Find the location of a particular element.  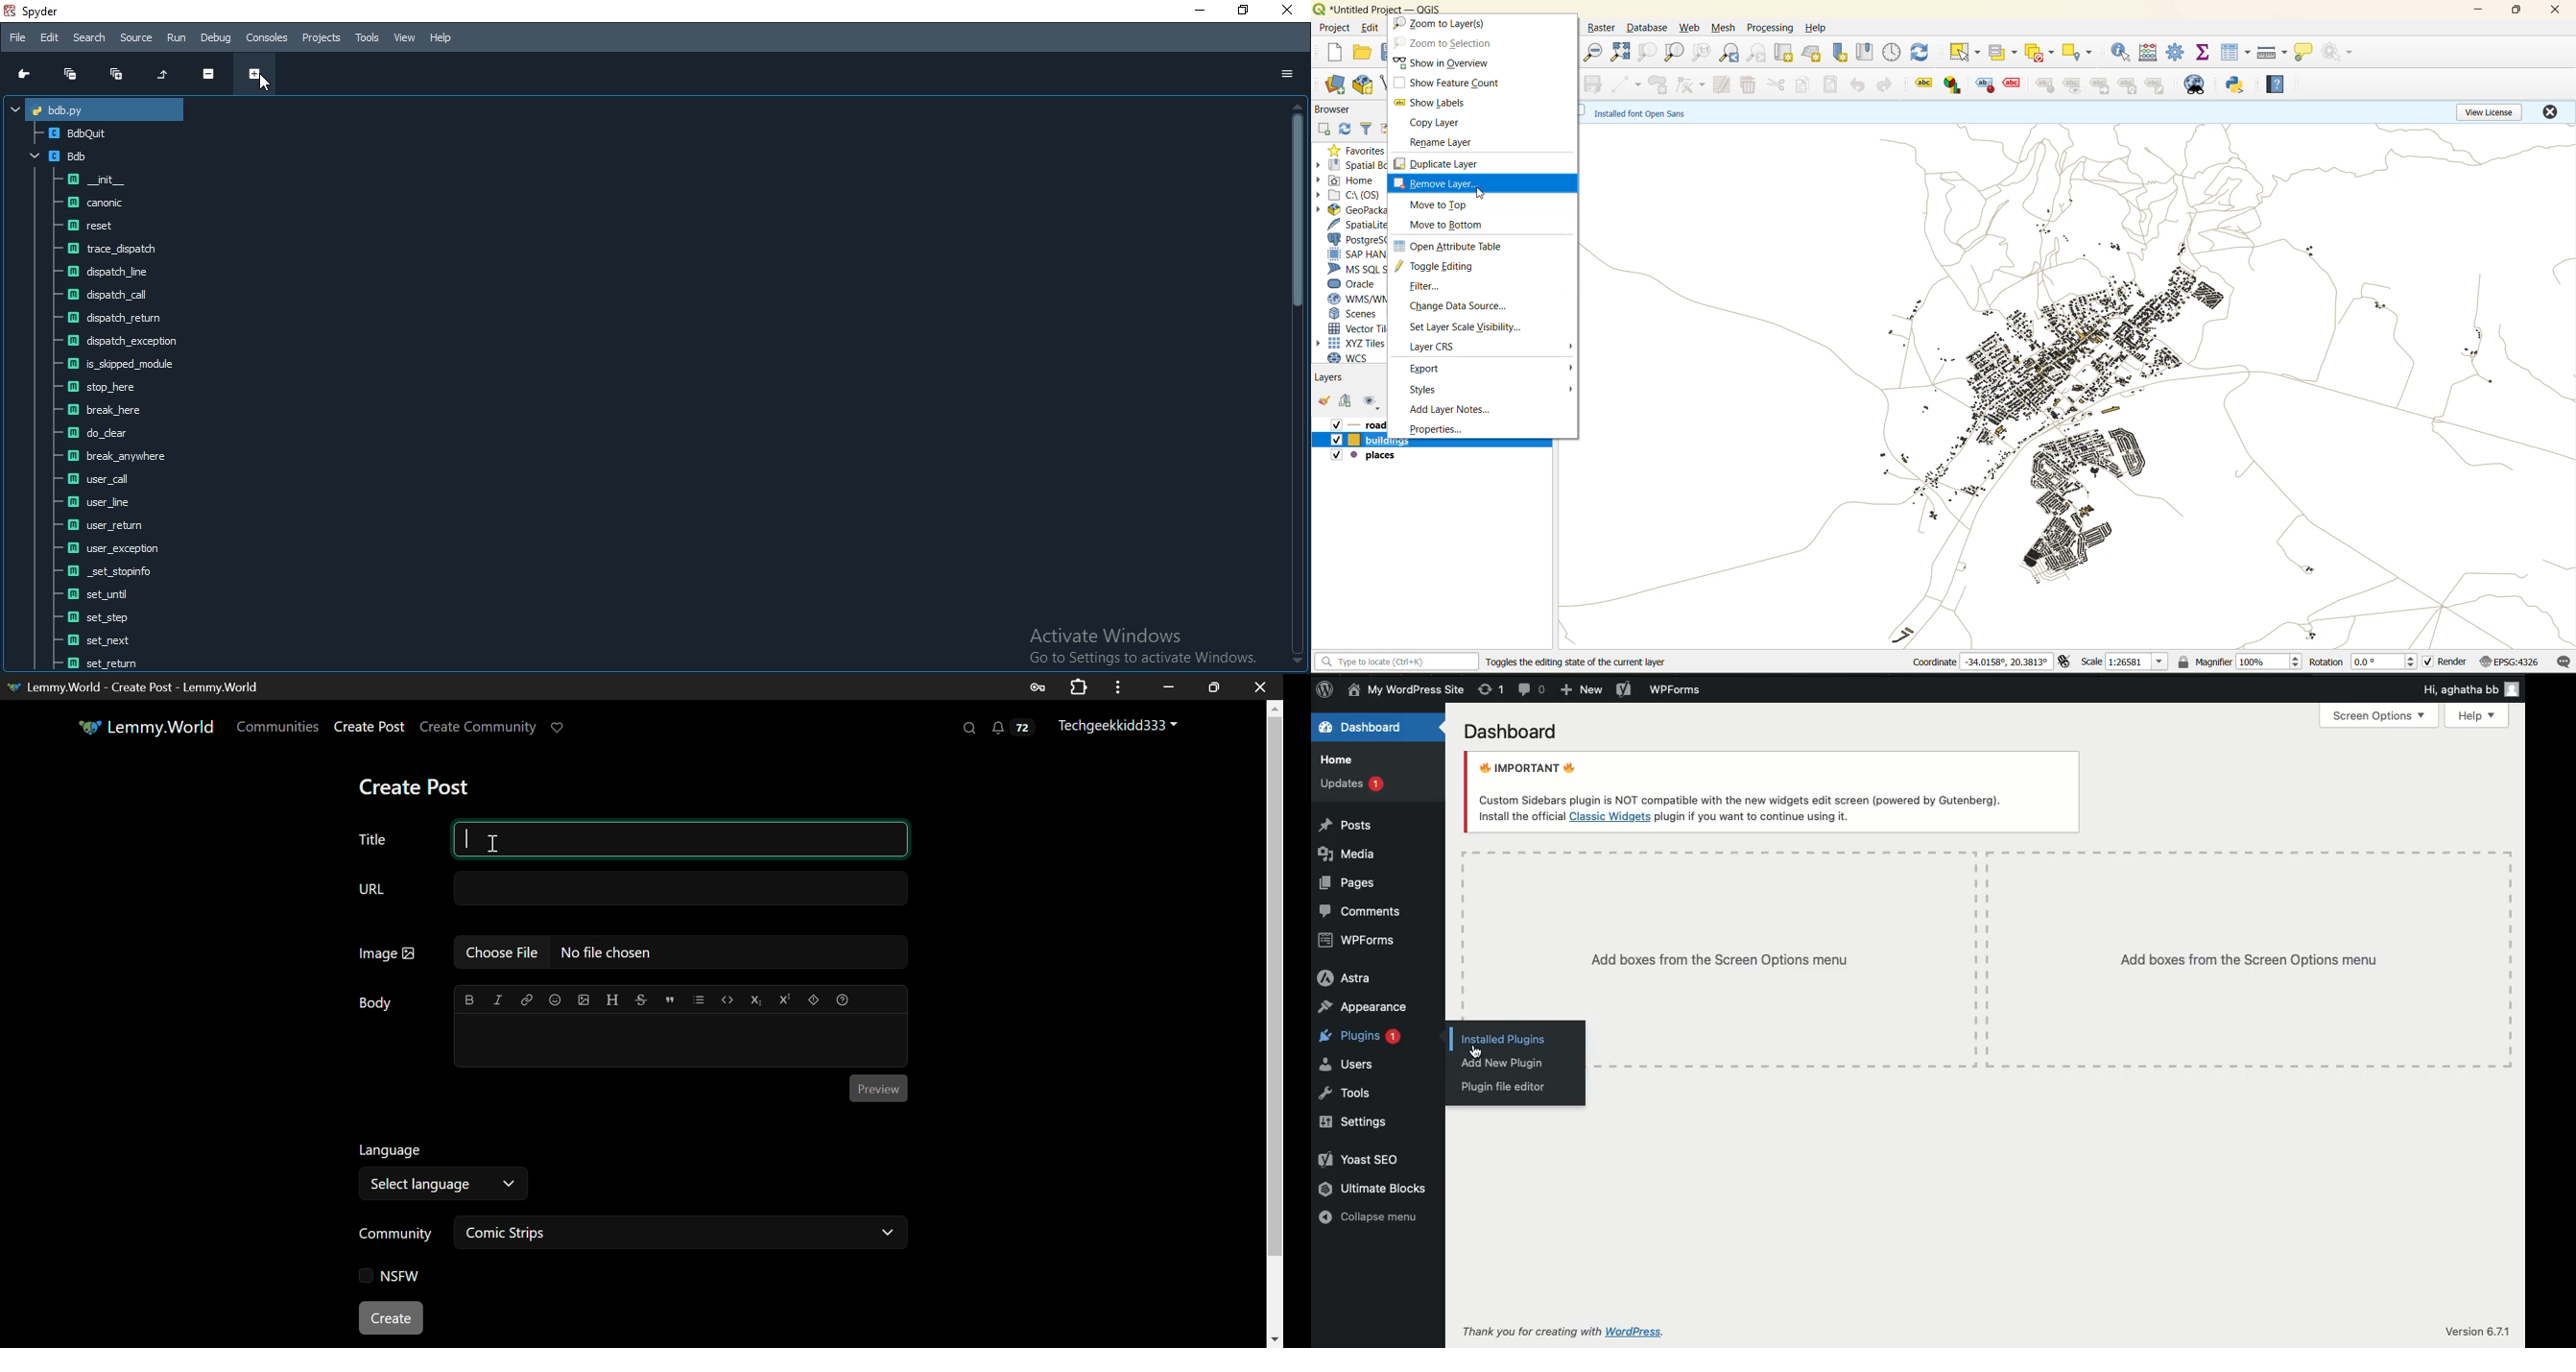

file tree is located at coordinates (70, 108).